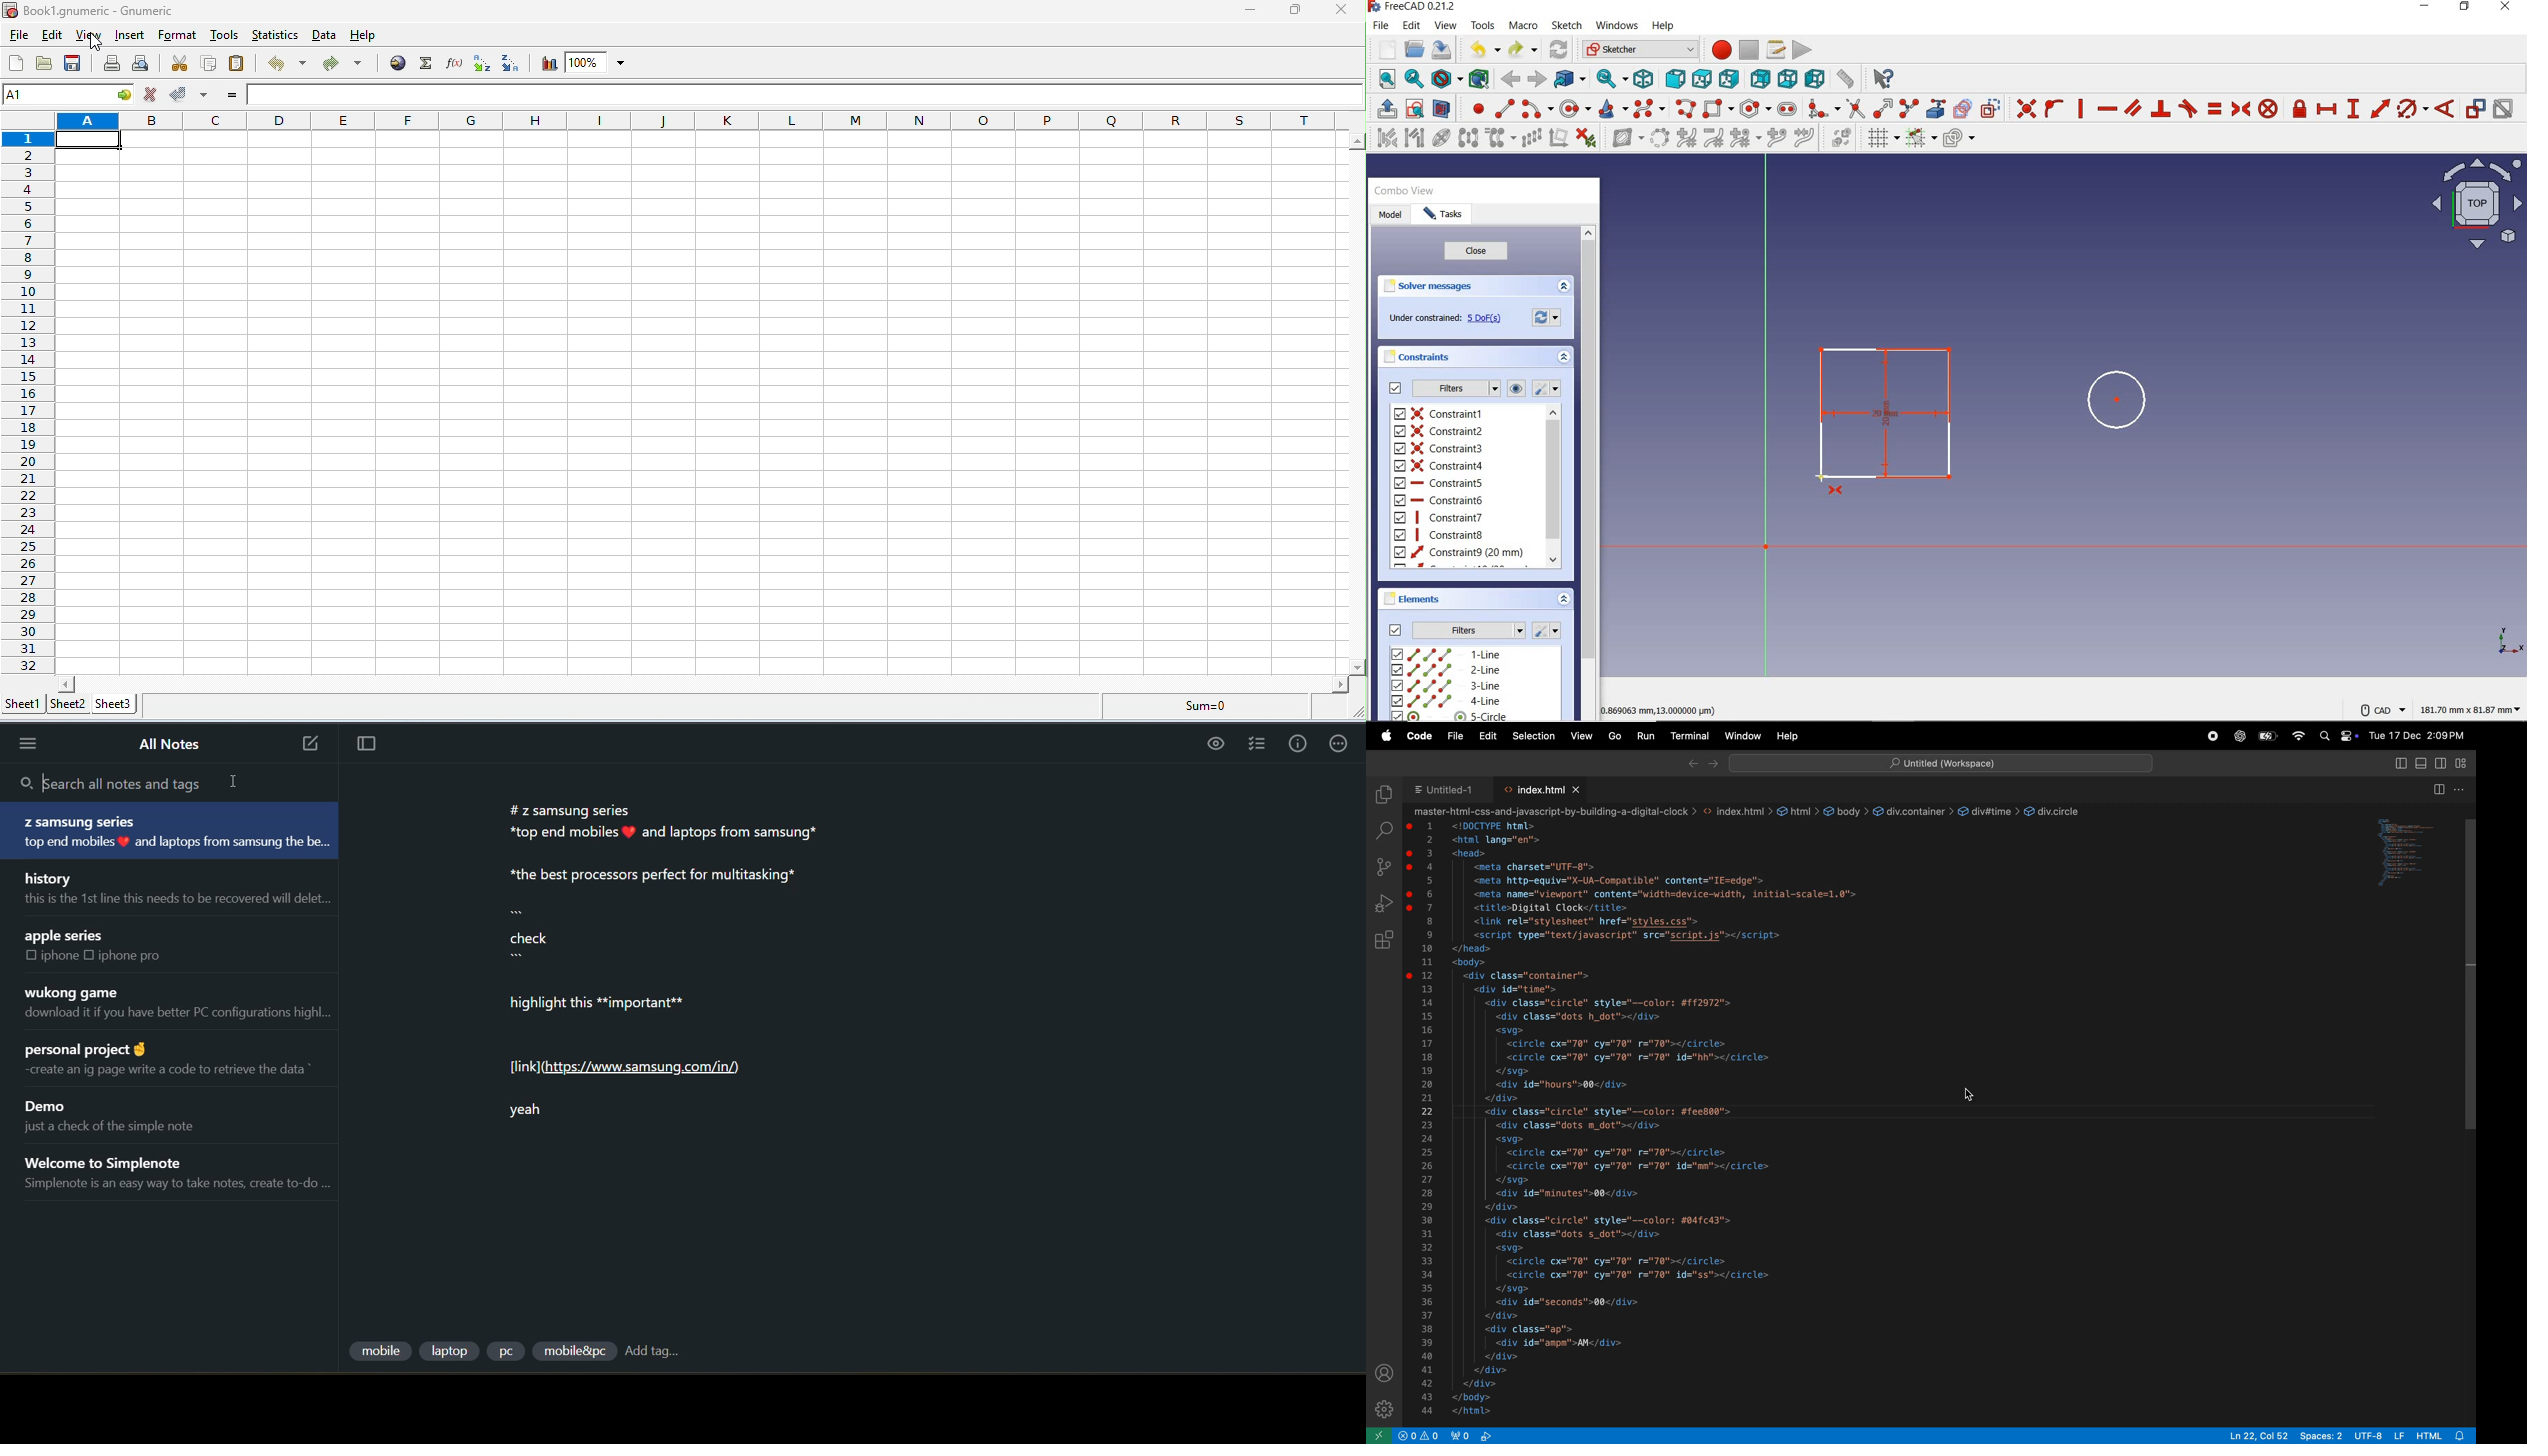  What do you see at coordinates (80, 820) in the screenshot?
I see `Z samsung series` at bounding box center [80, 820].